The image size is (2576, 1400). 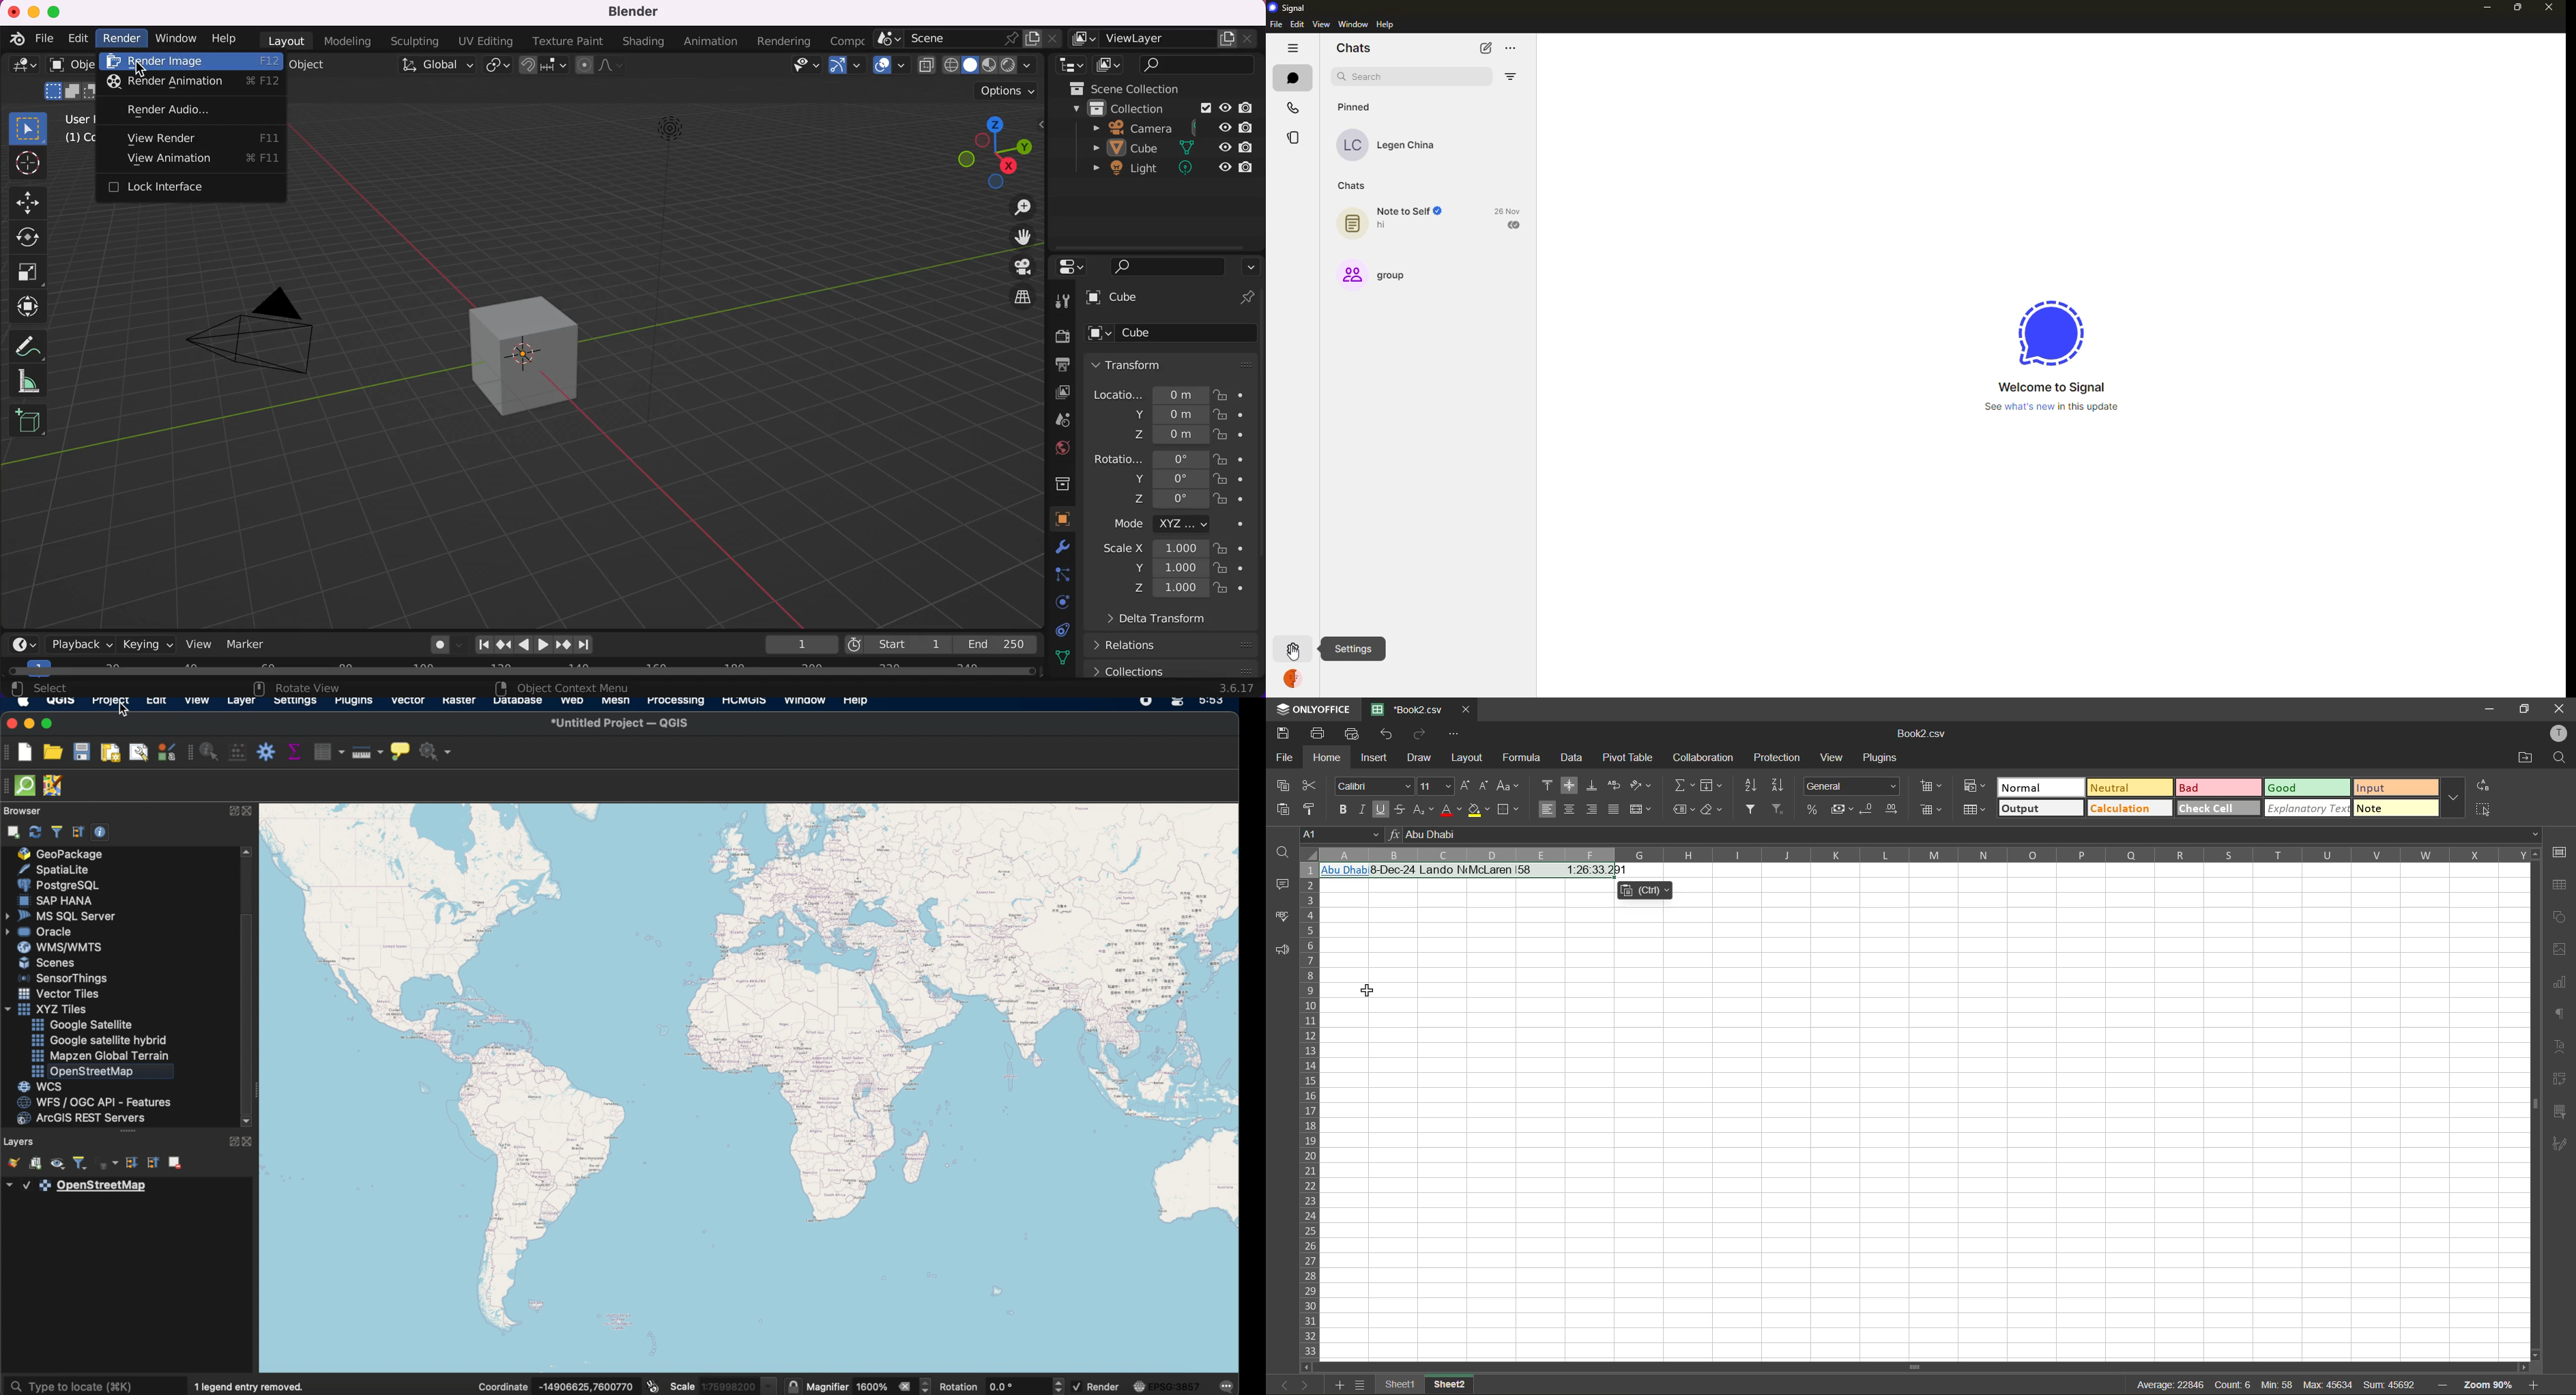 I want to click on images, so click(x=2560, y=949).